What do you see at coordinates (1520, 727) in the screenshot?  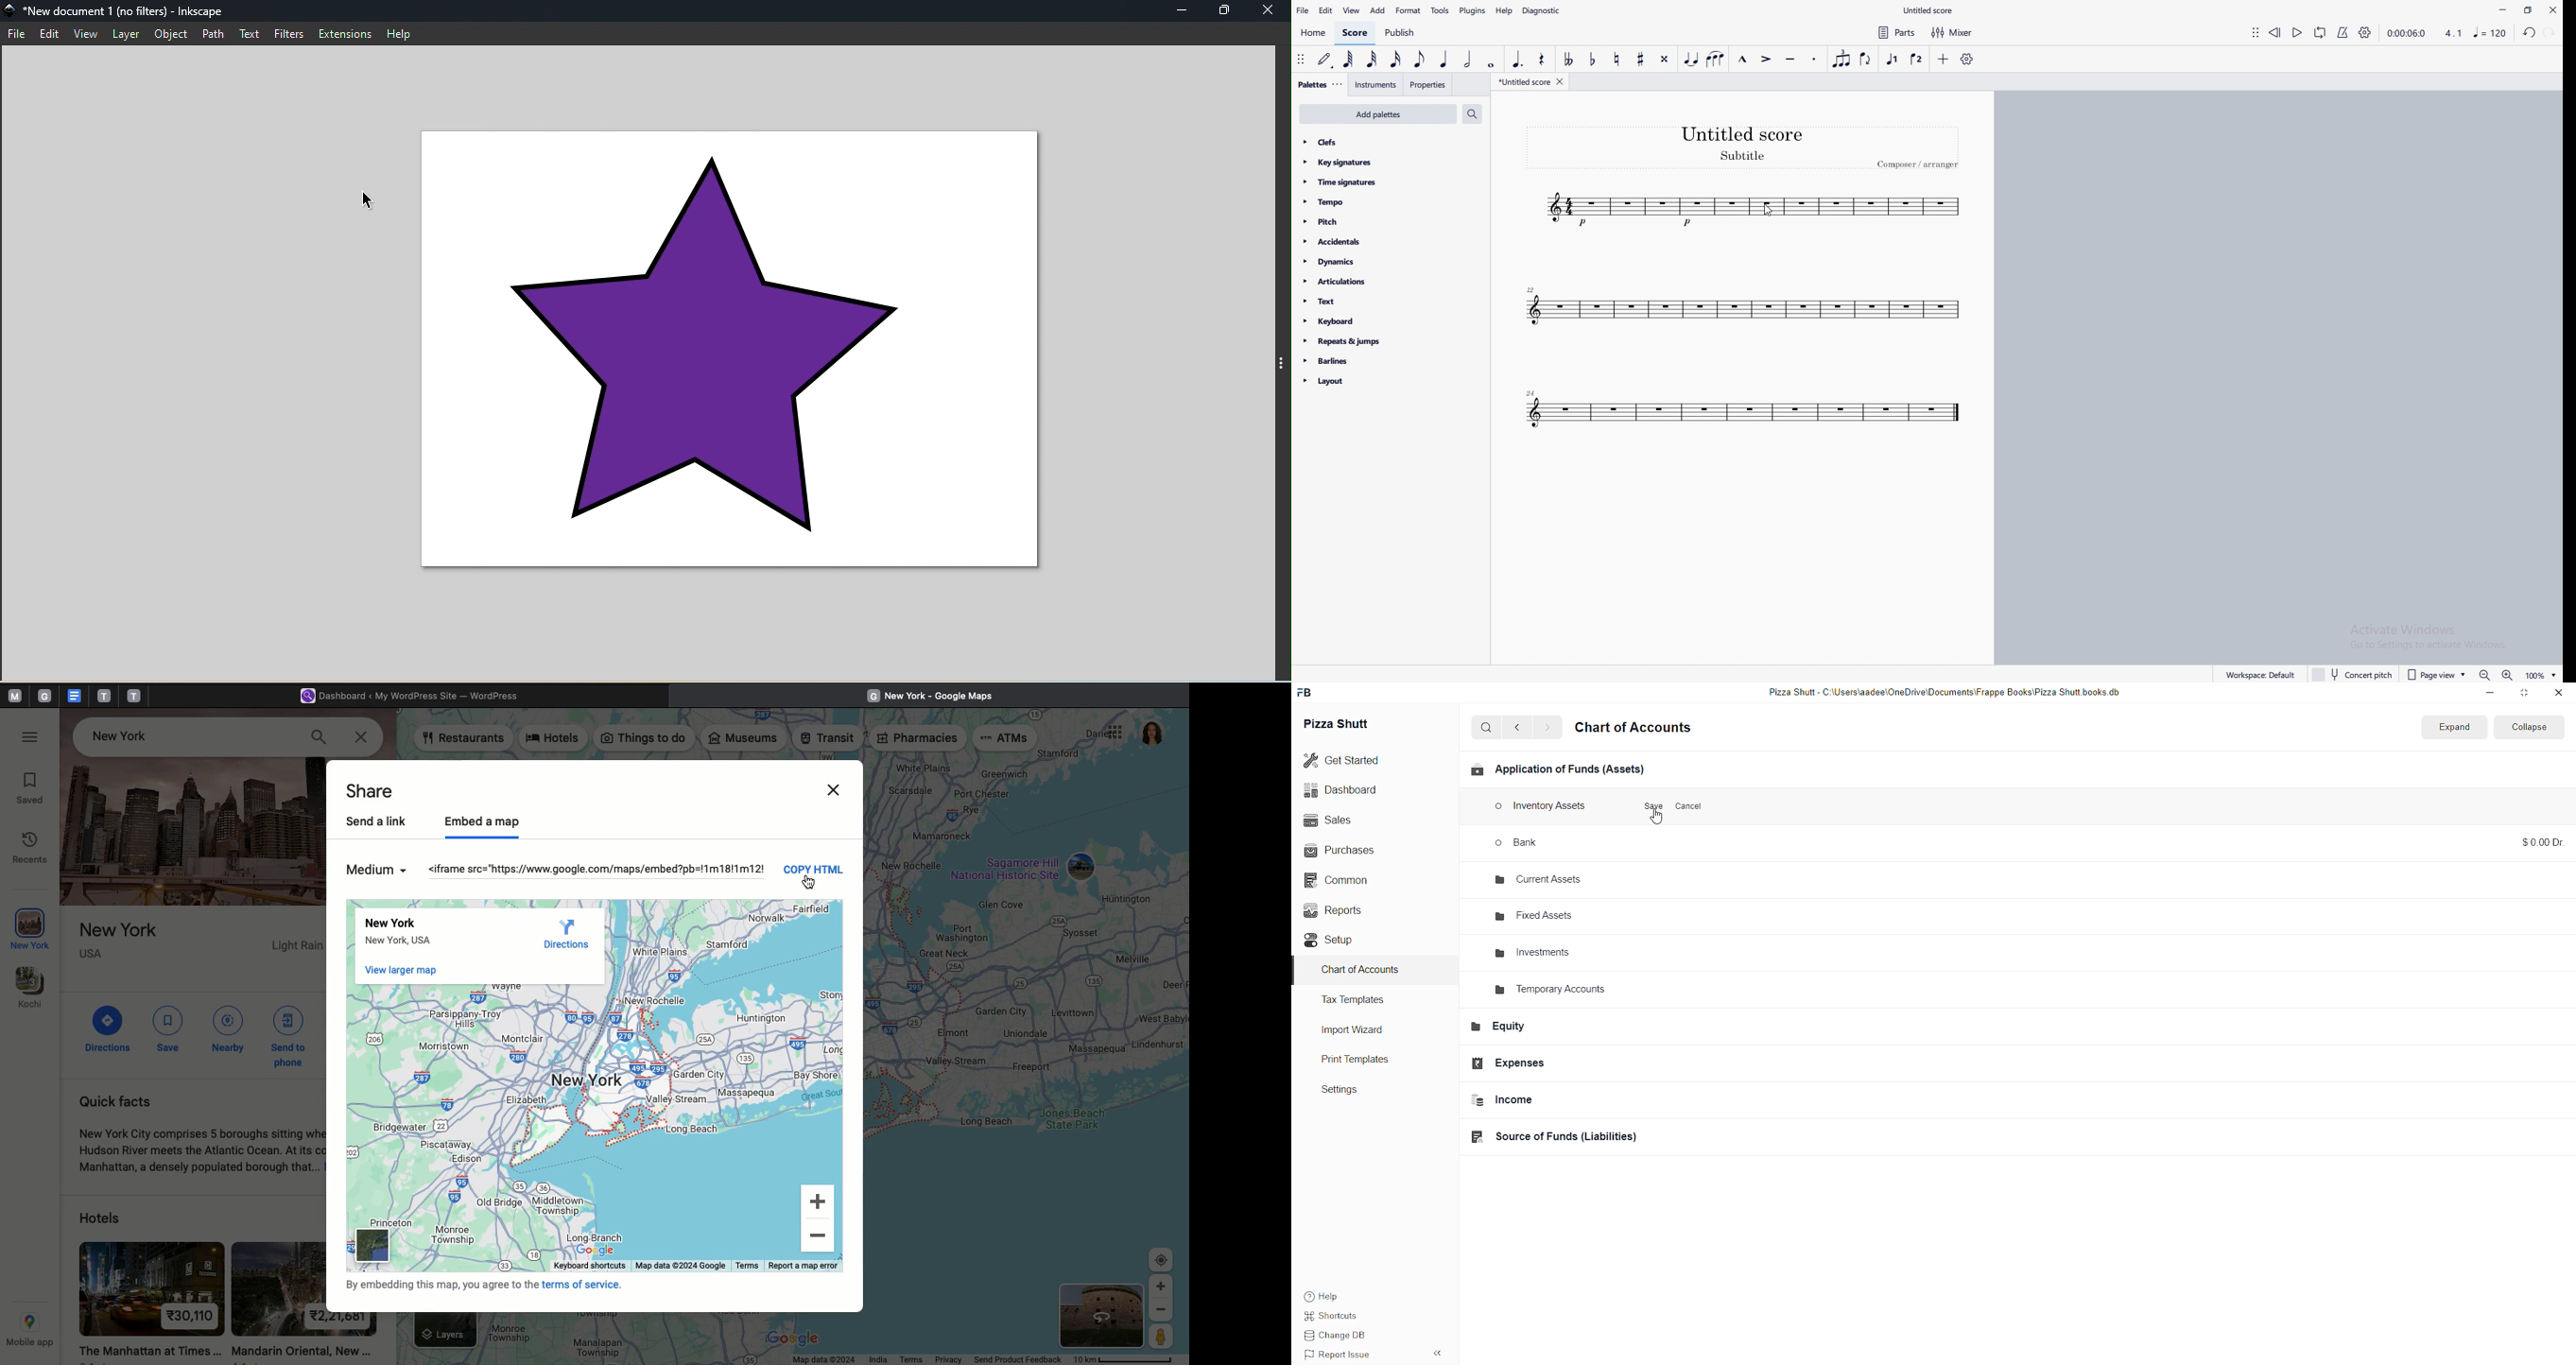 I see `go back ` at bounding box center [1520, 727].